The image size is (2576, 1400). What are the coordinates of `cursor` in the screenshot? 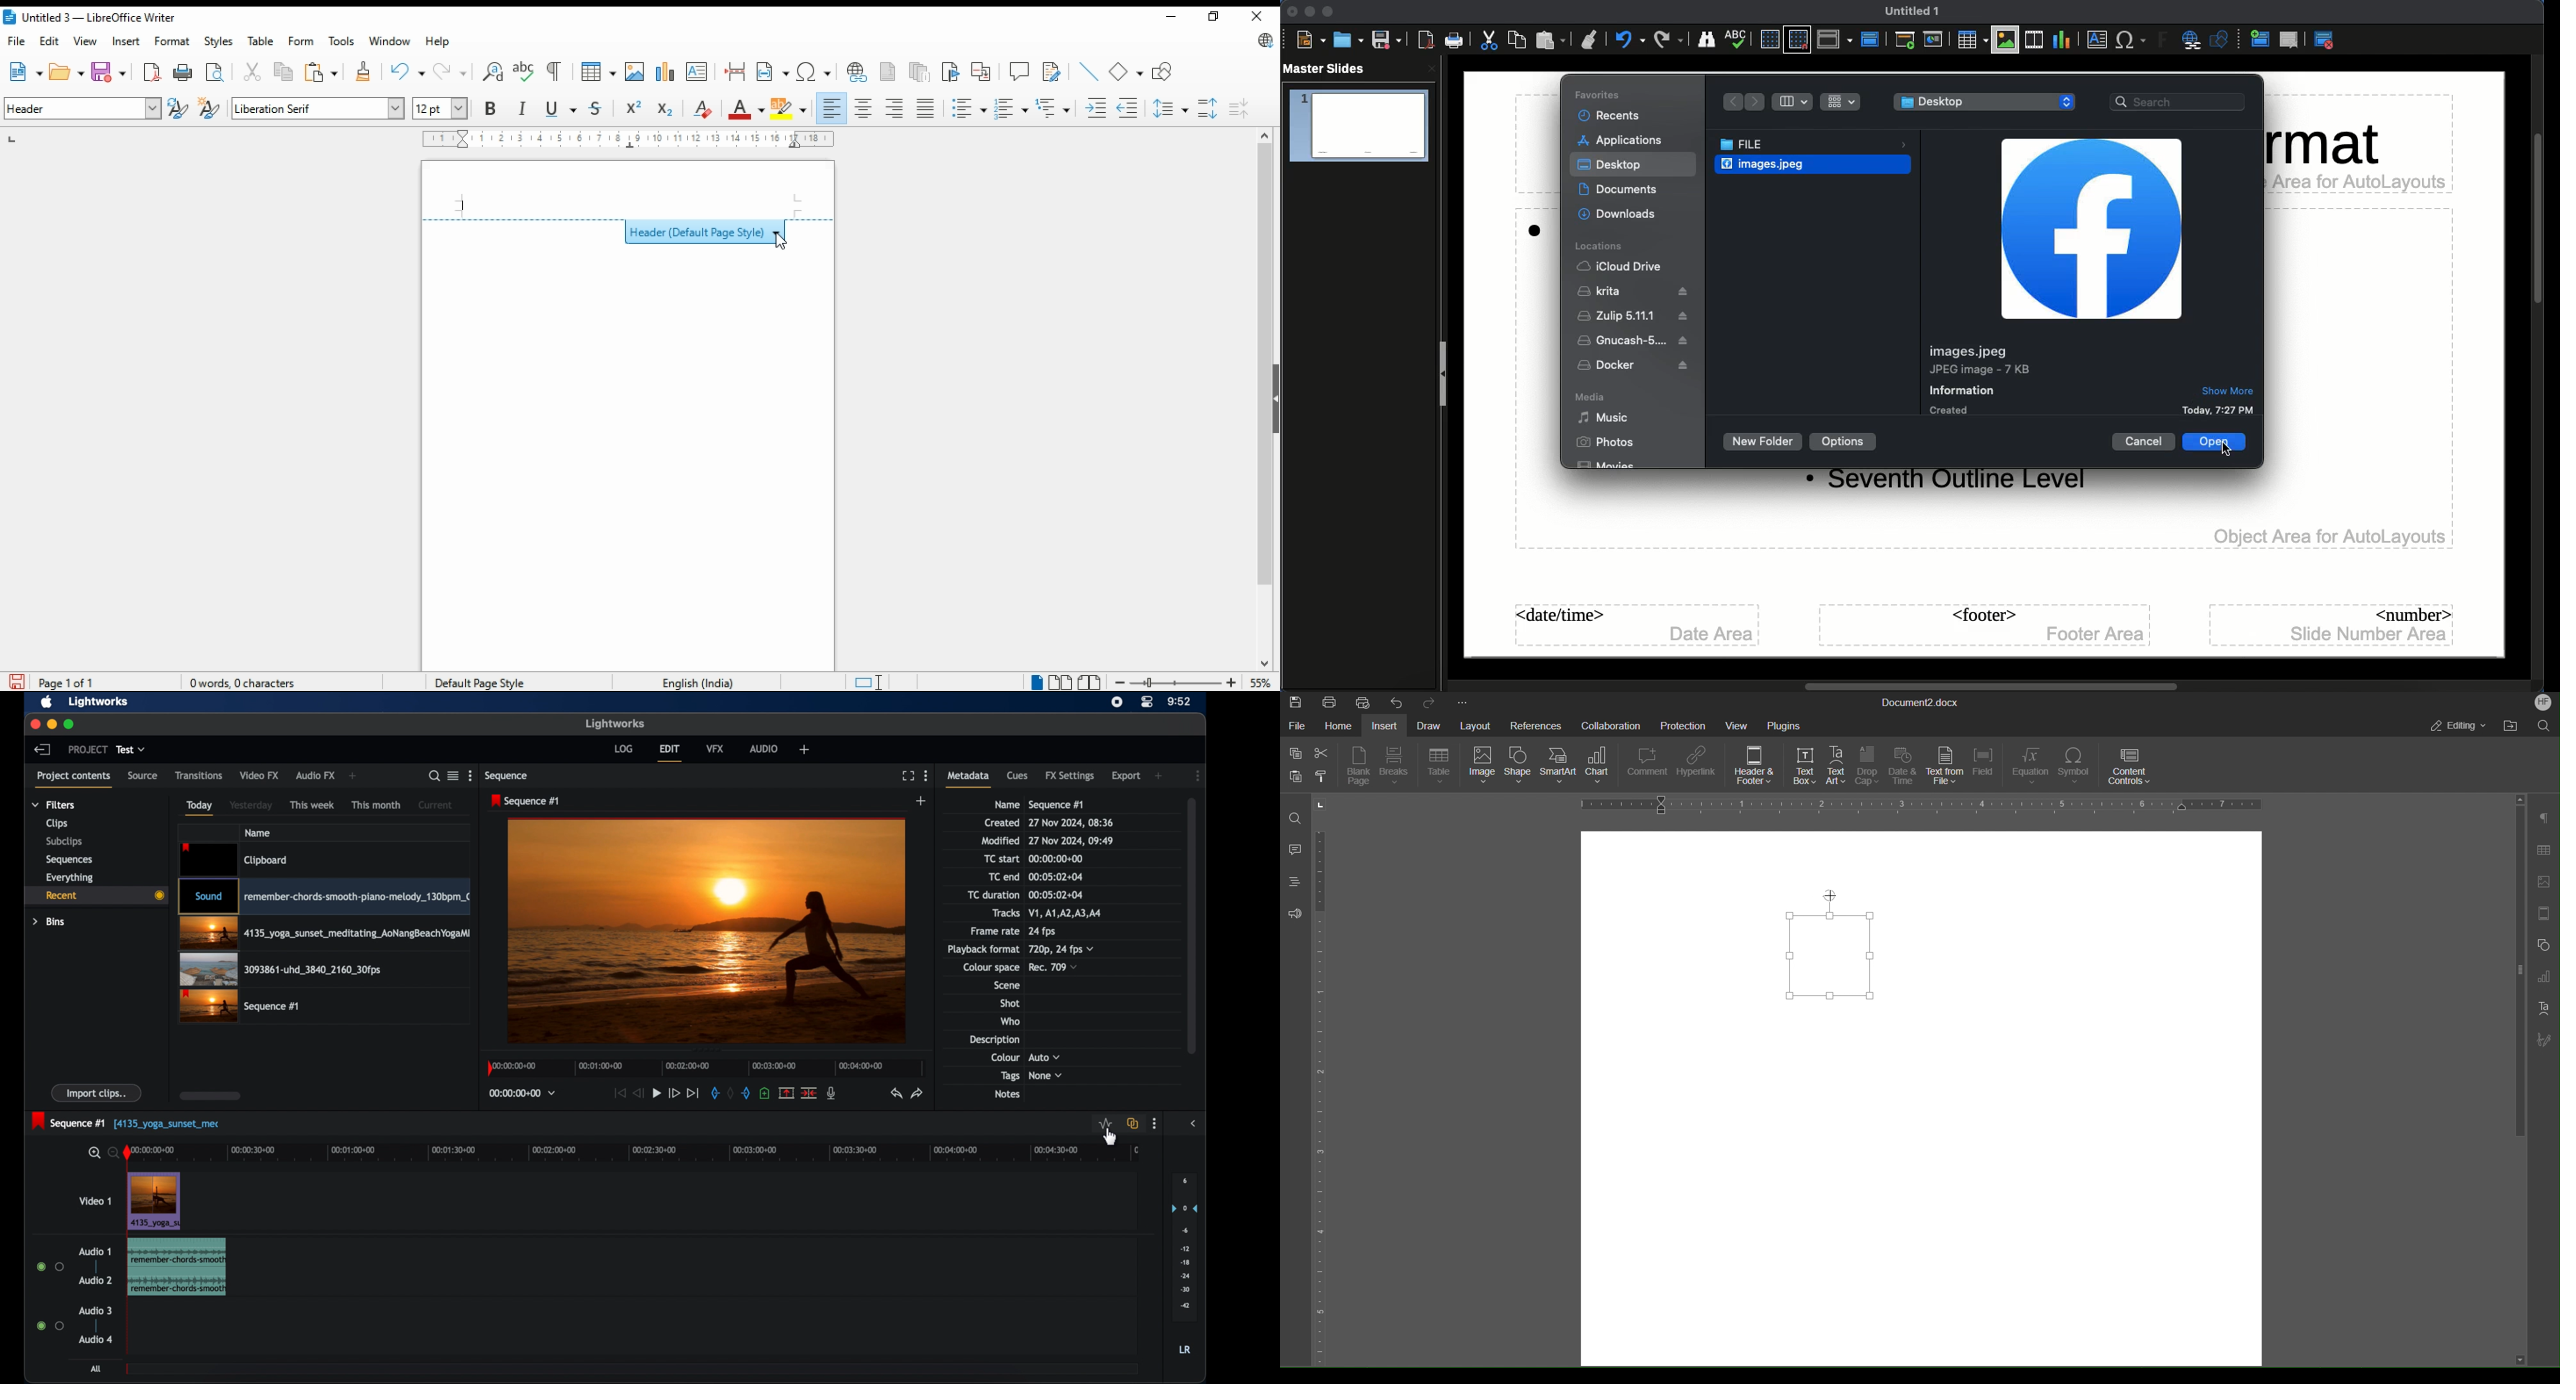 It's located at (1106, 1133).